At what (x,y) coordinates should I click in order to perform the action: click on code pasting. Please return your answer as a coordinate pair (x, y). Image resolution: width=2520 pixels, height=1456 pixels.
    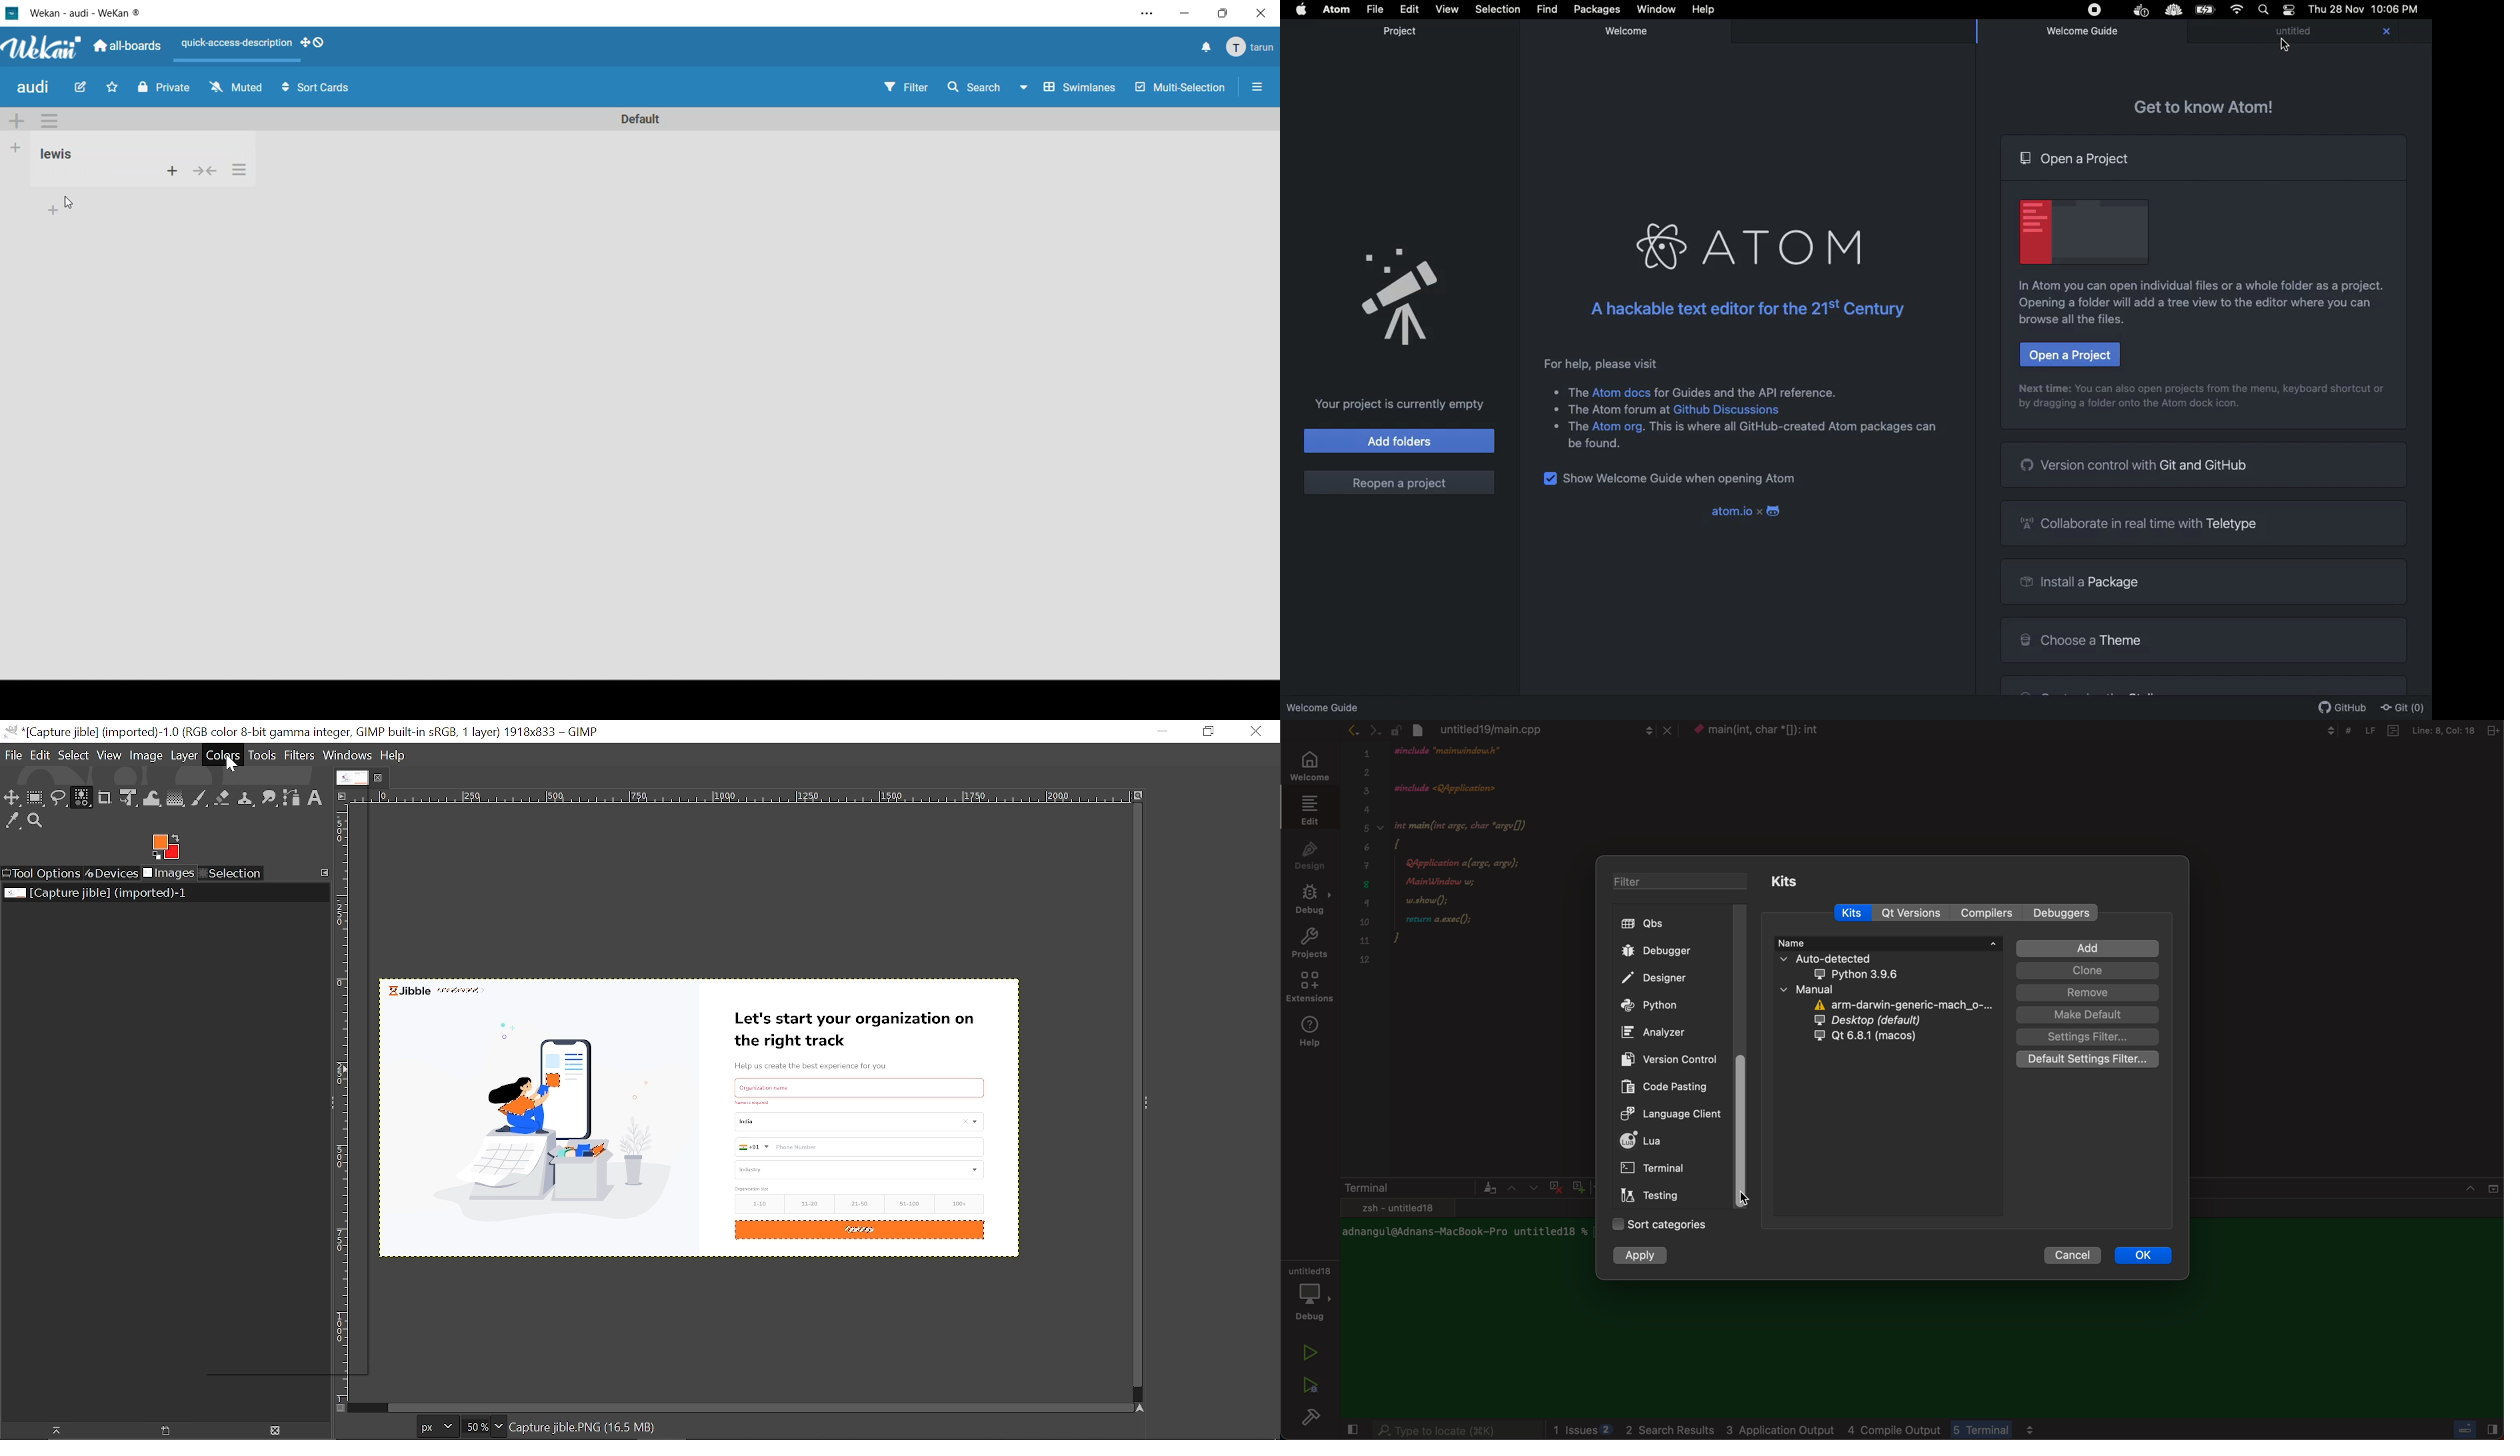
    Looking at the image, I should click on (1657, 1086).